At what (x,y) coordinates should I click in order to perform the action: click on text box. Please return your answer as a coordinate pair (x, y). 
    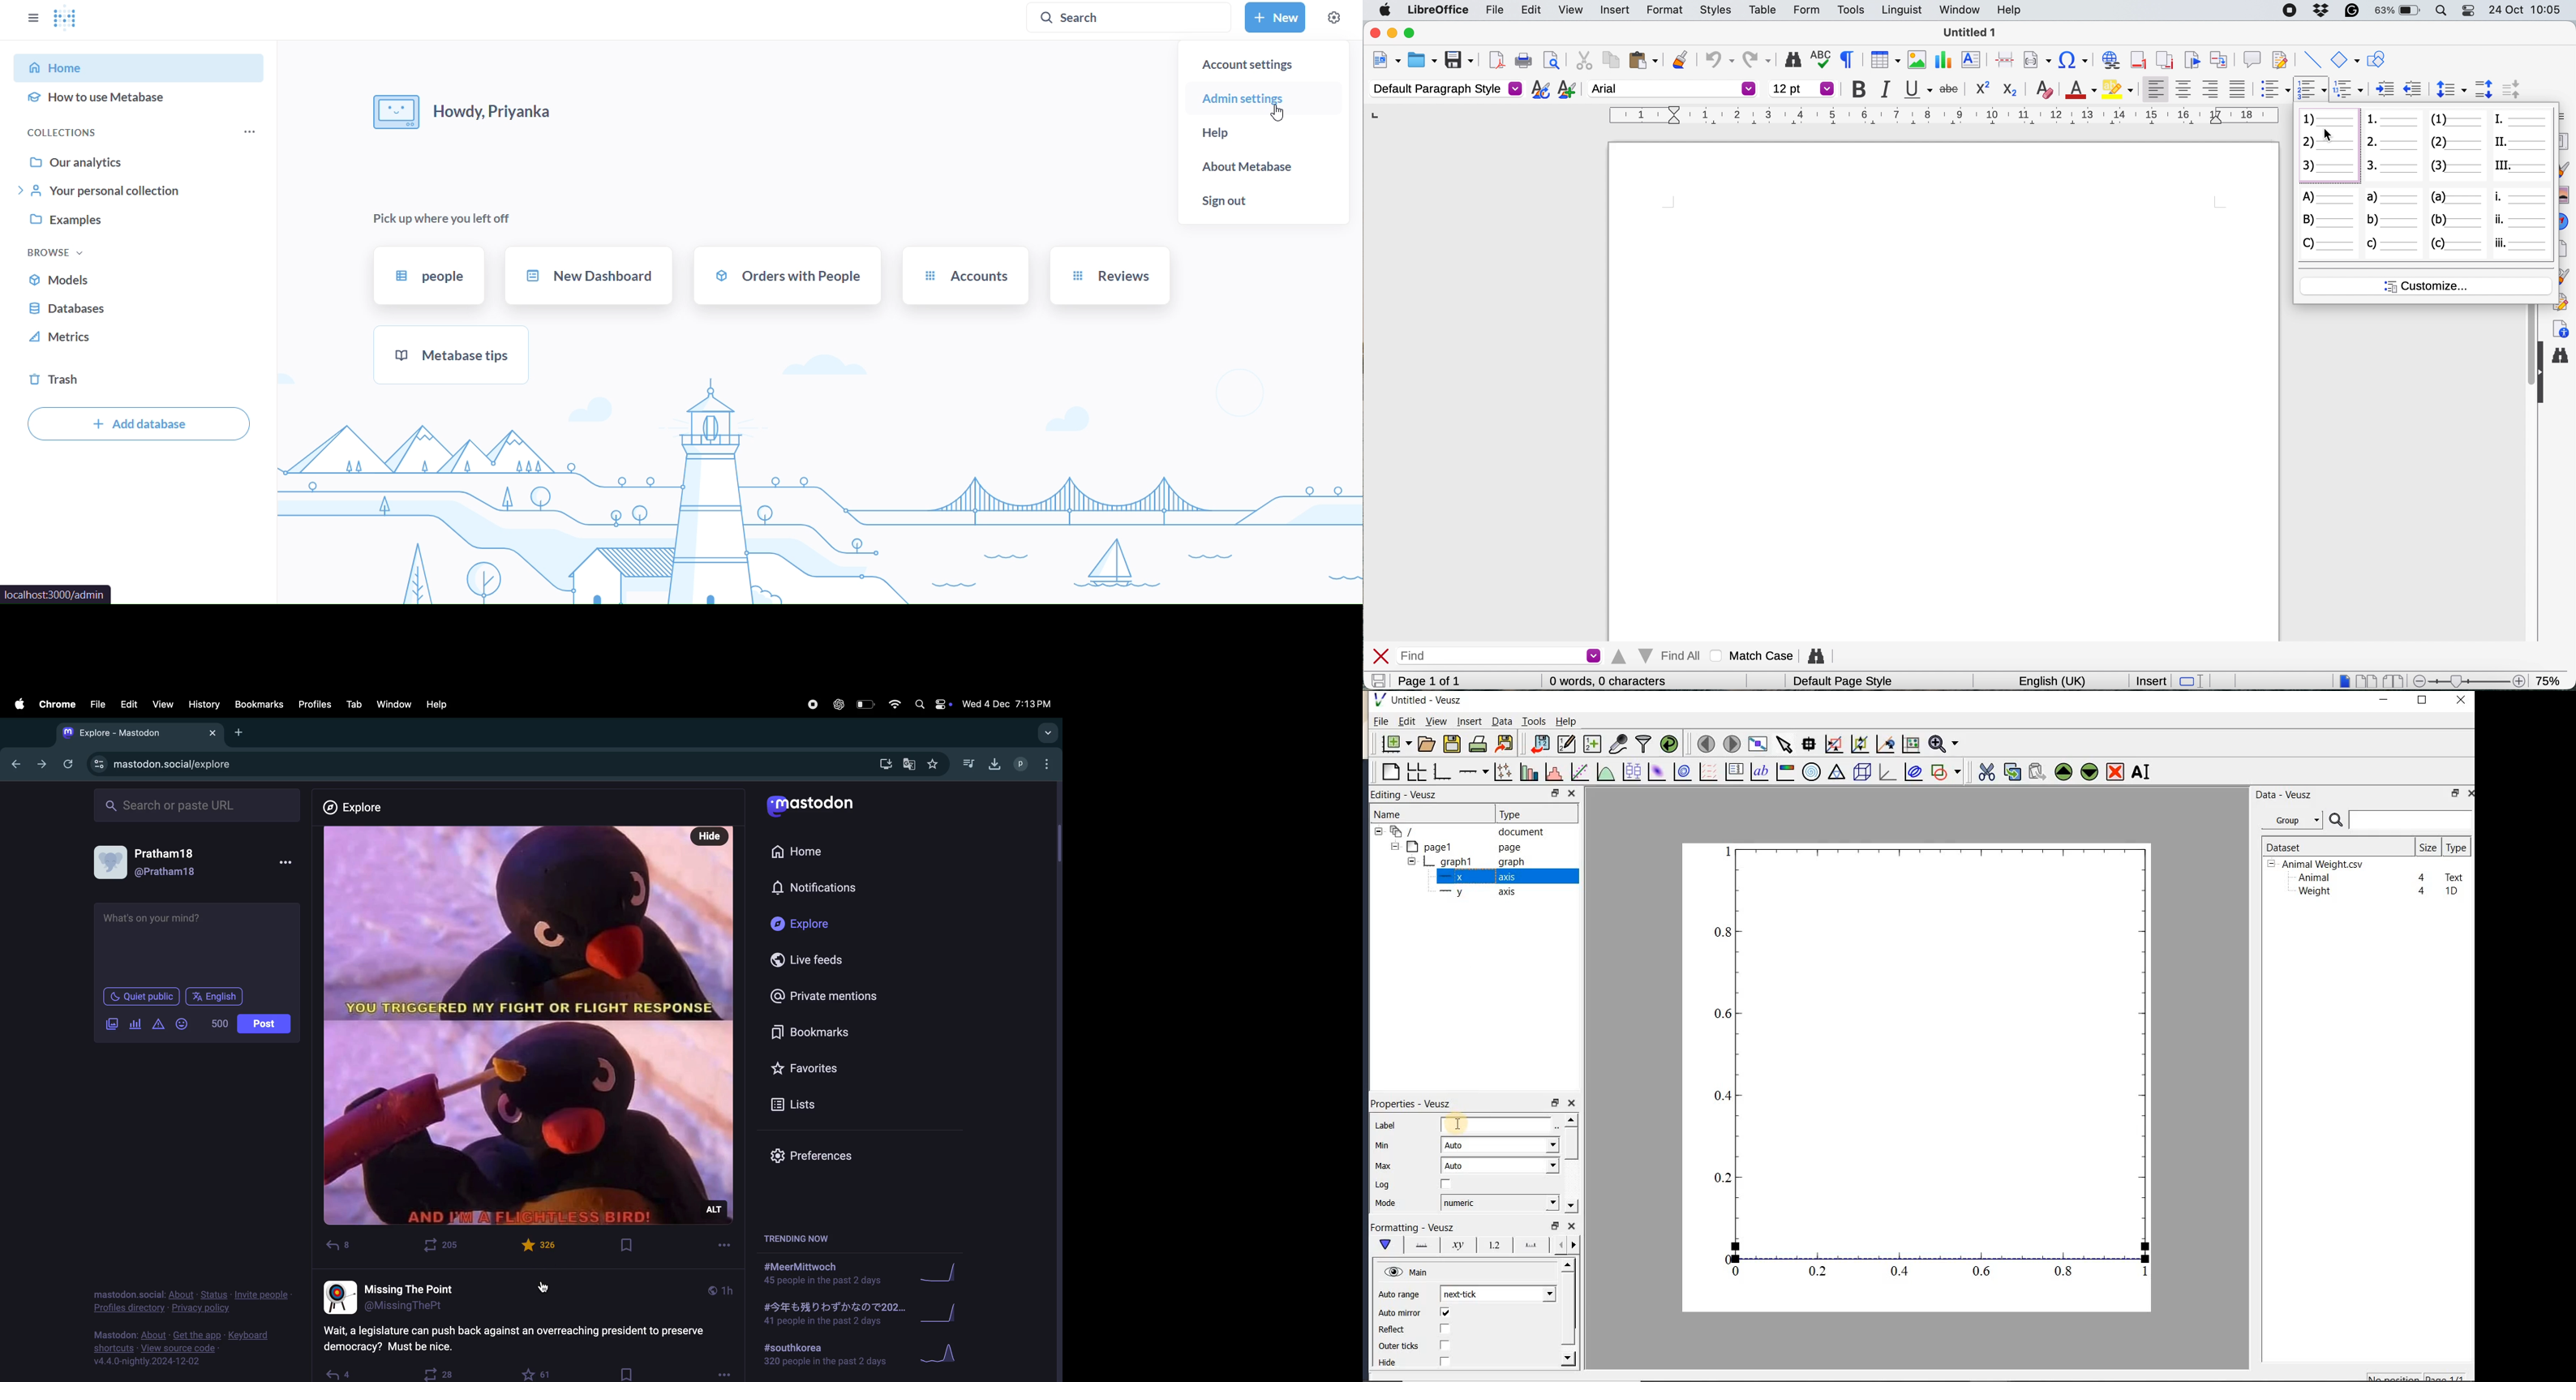
    Looking at the image, I should click on (199, 943).